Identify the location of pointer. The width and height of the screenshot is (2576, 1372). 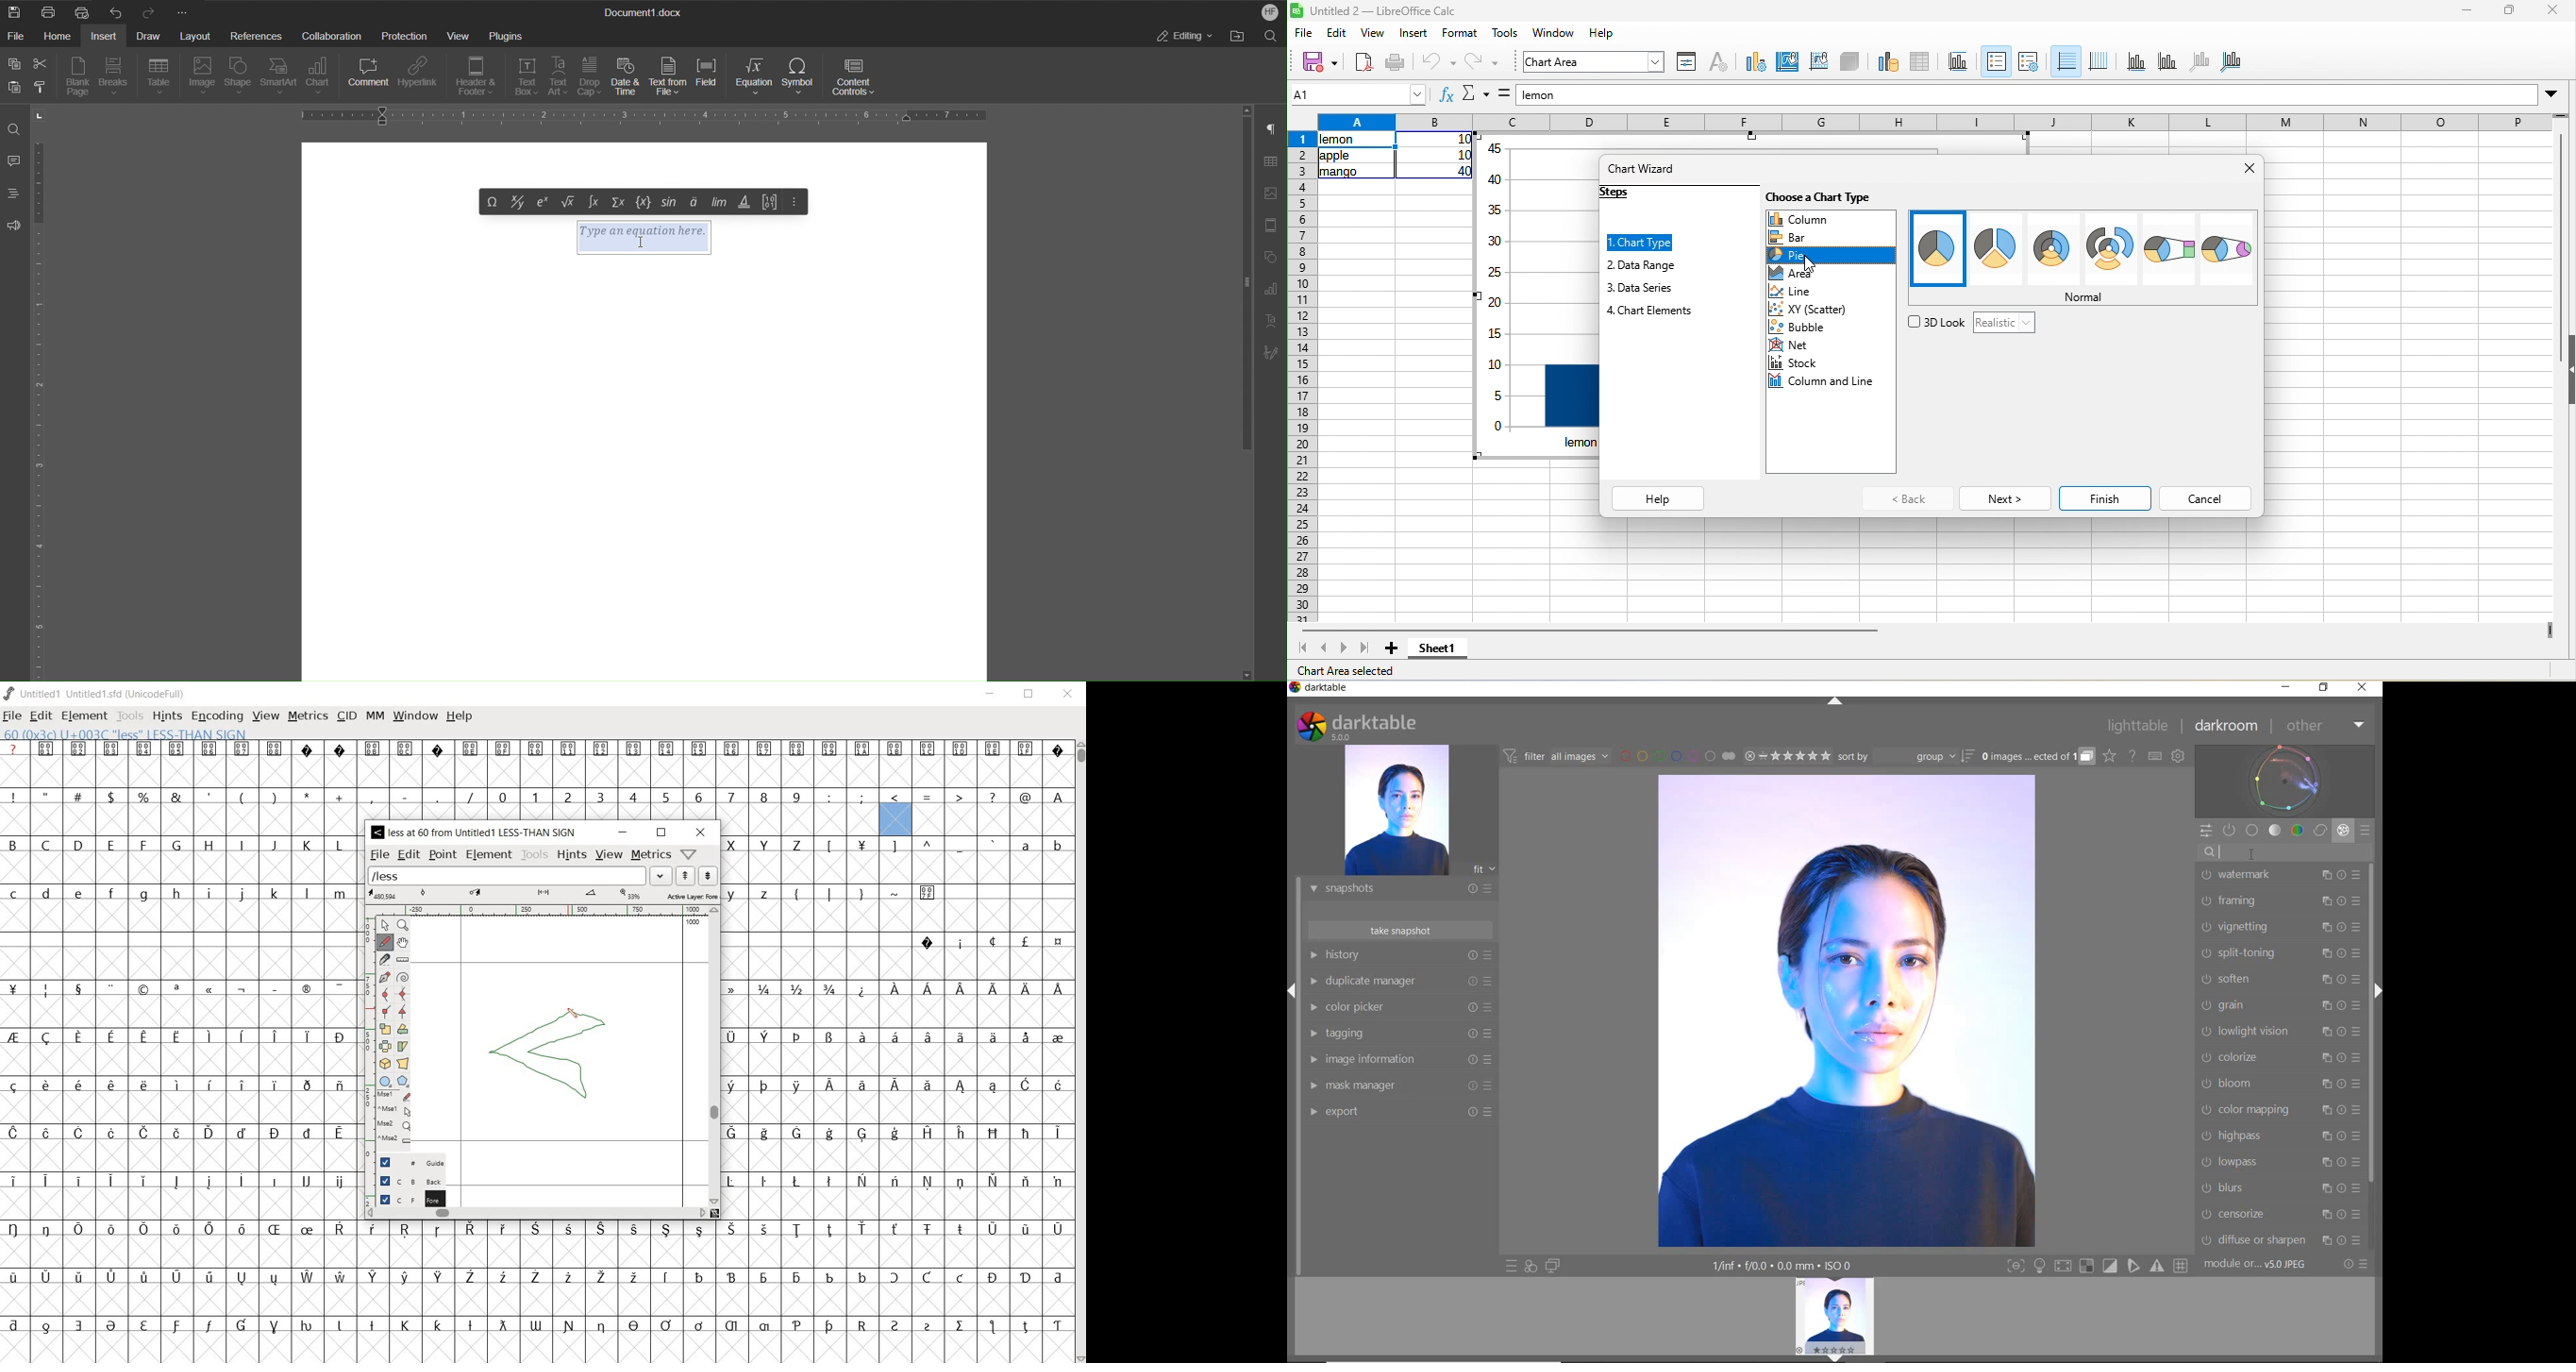
(385, 924).